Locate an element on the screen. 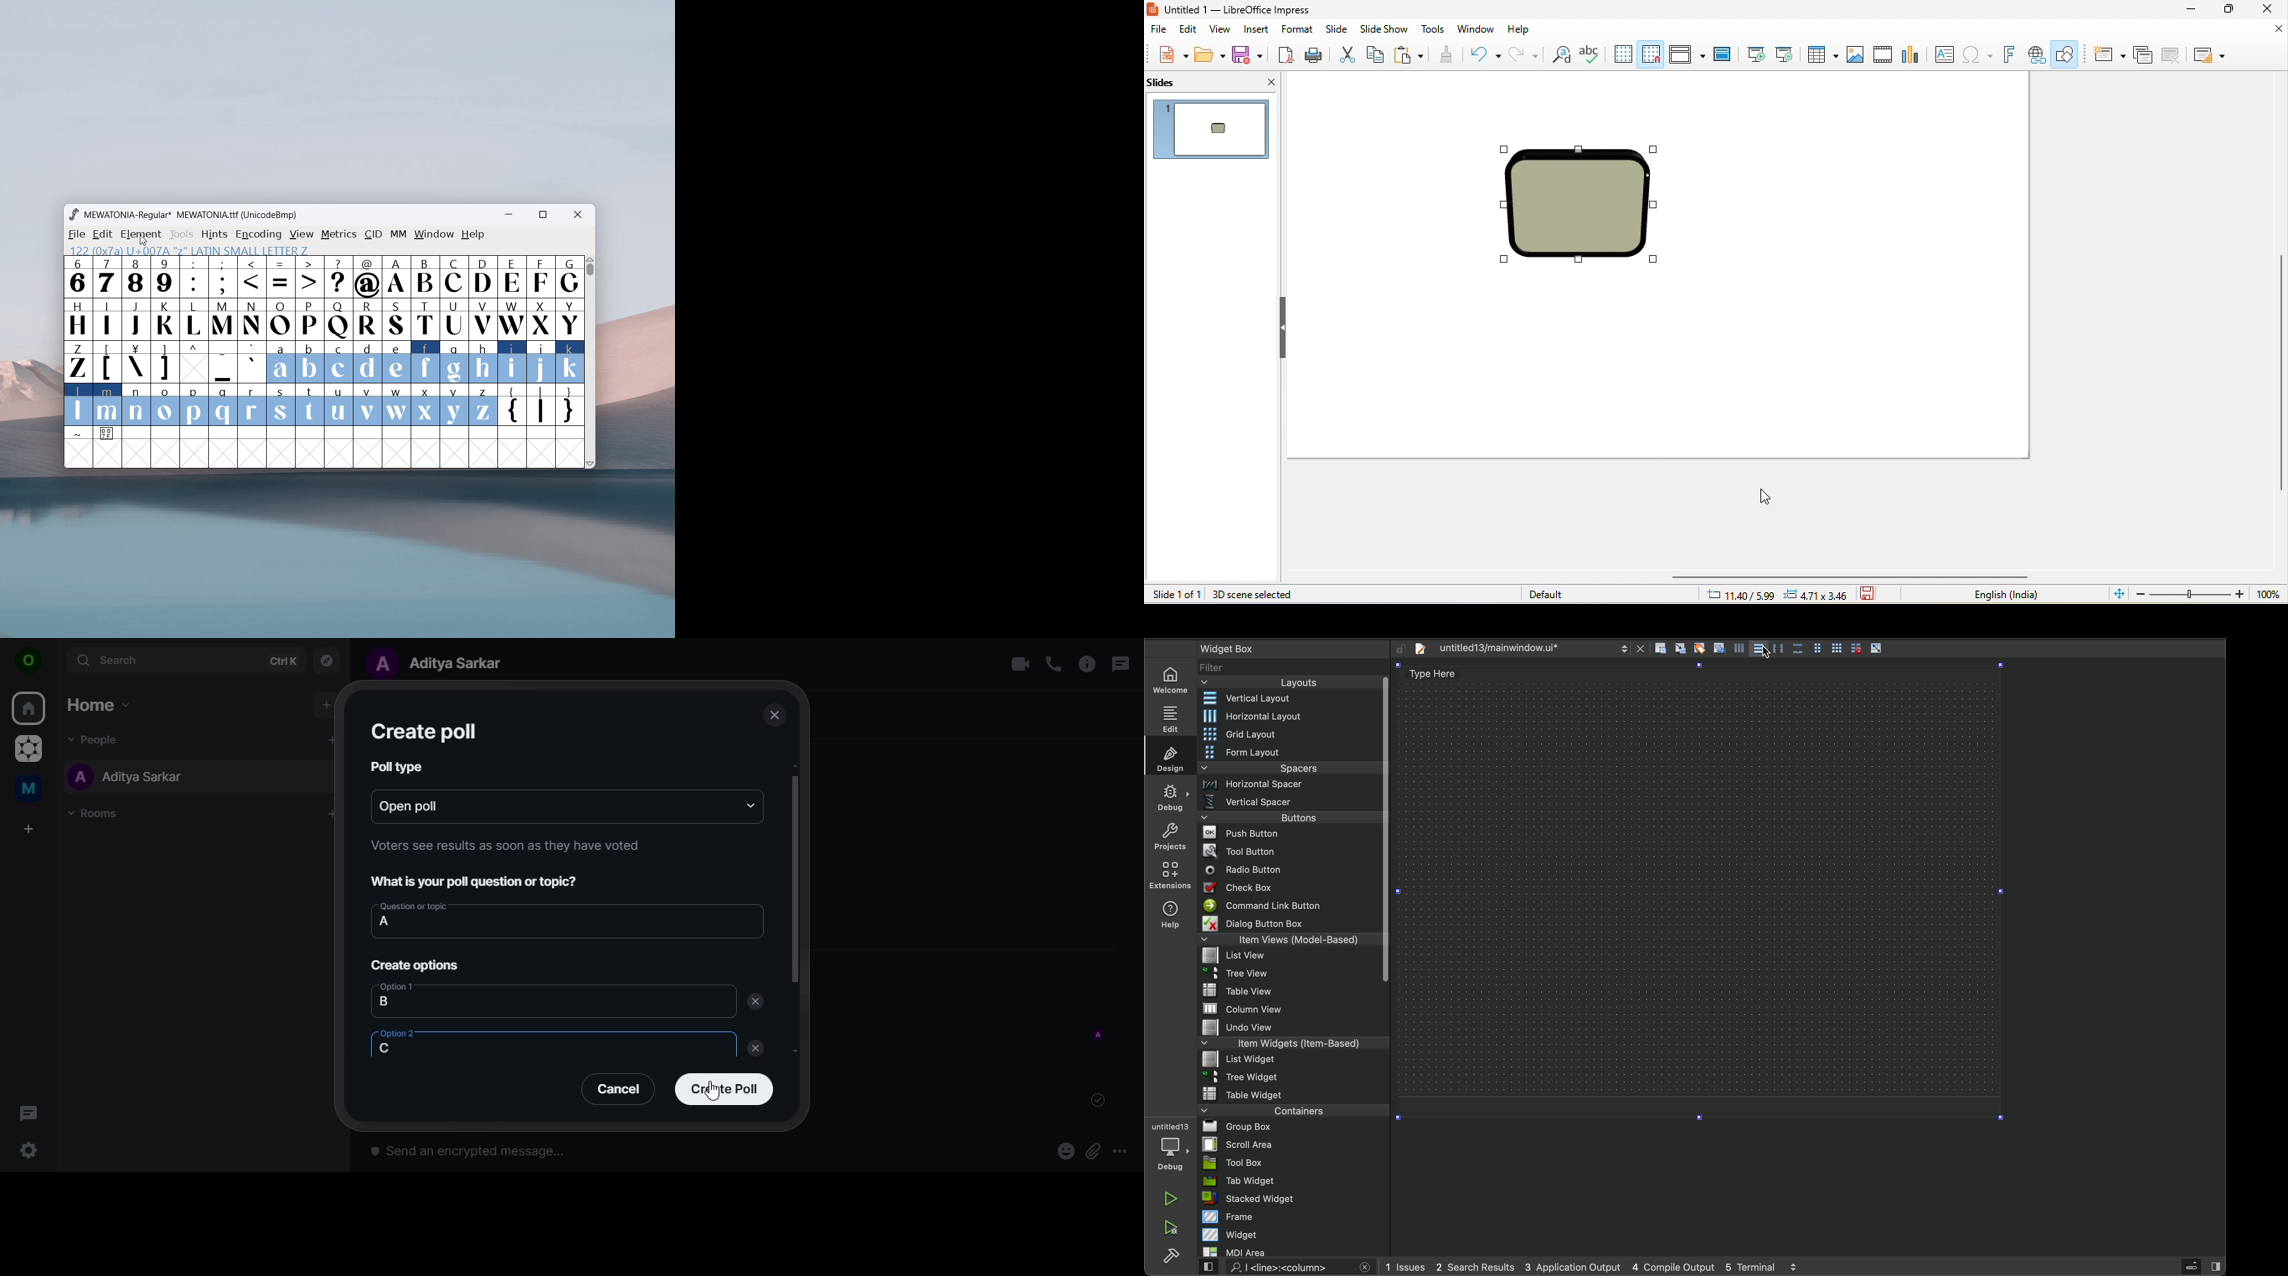 The width and height of the screenshot is (2296, 1288). p is located at coordinates (196, 405).